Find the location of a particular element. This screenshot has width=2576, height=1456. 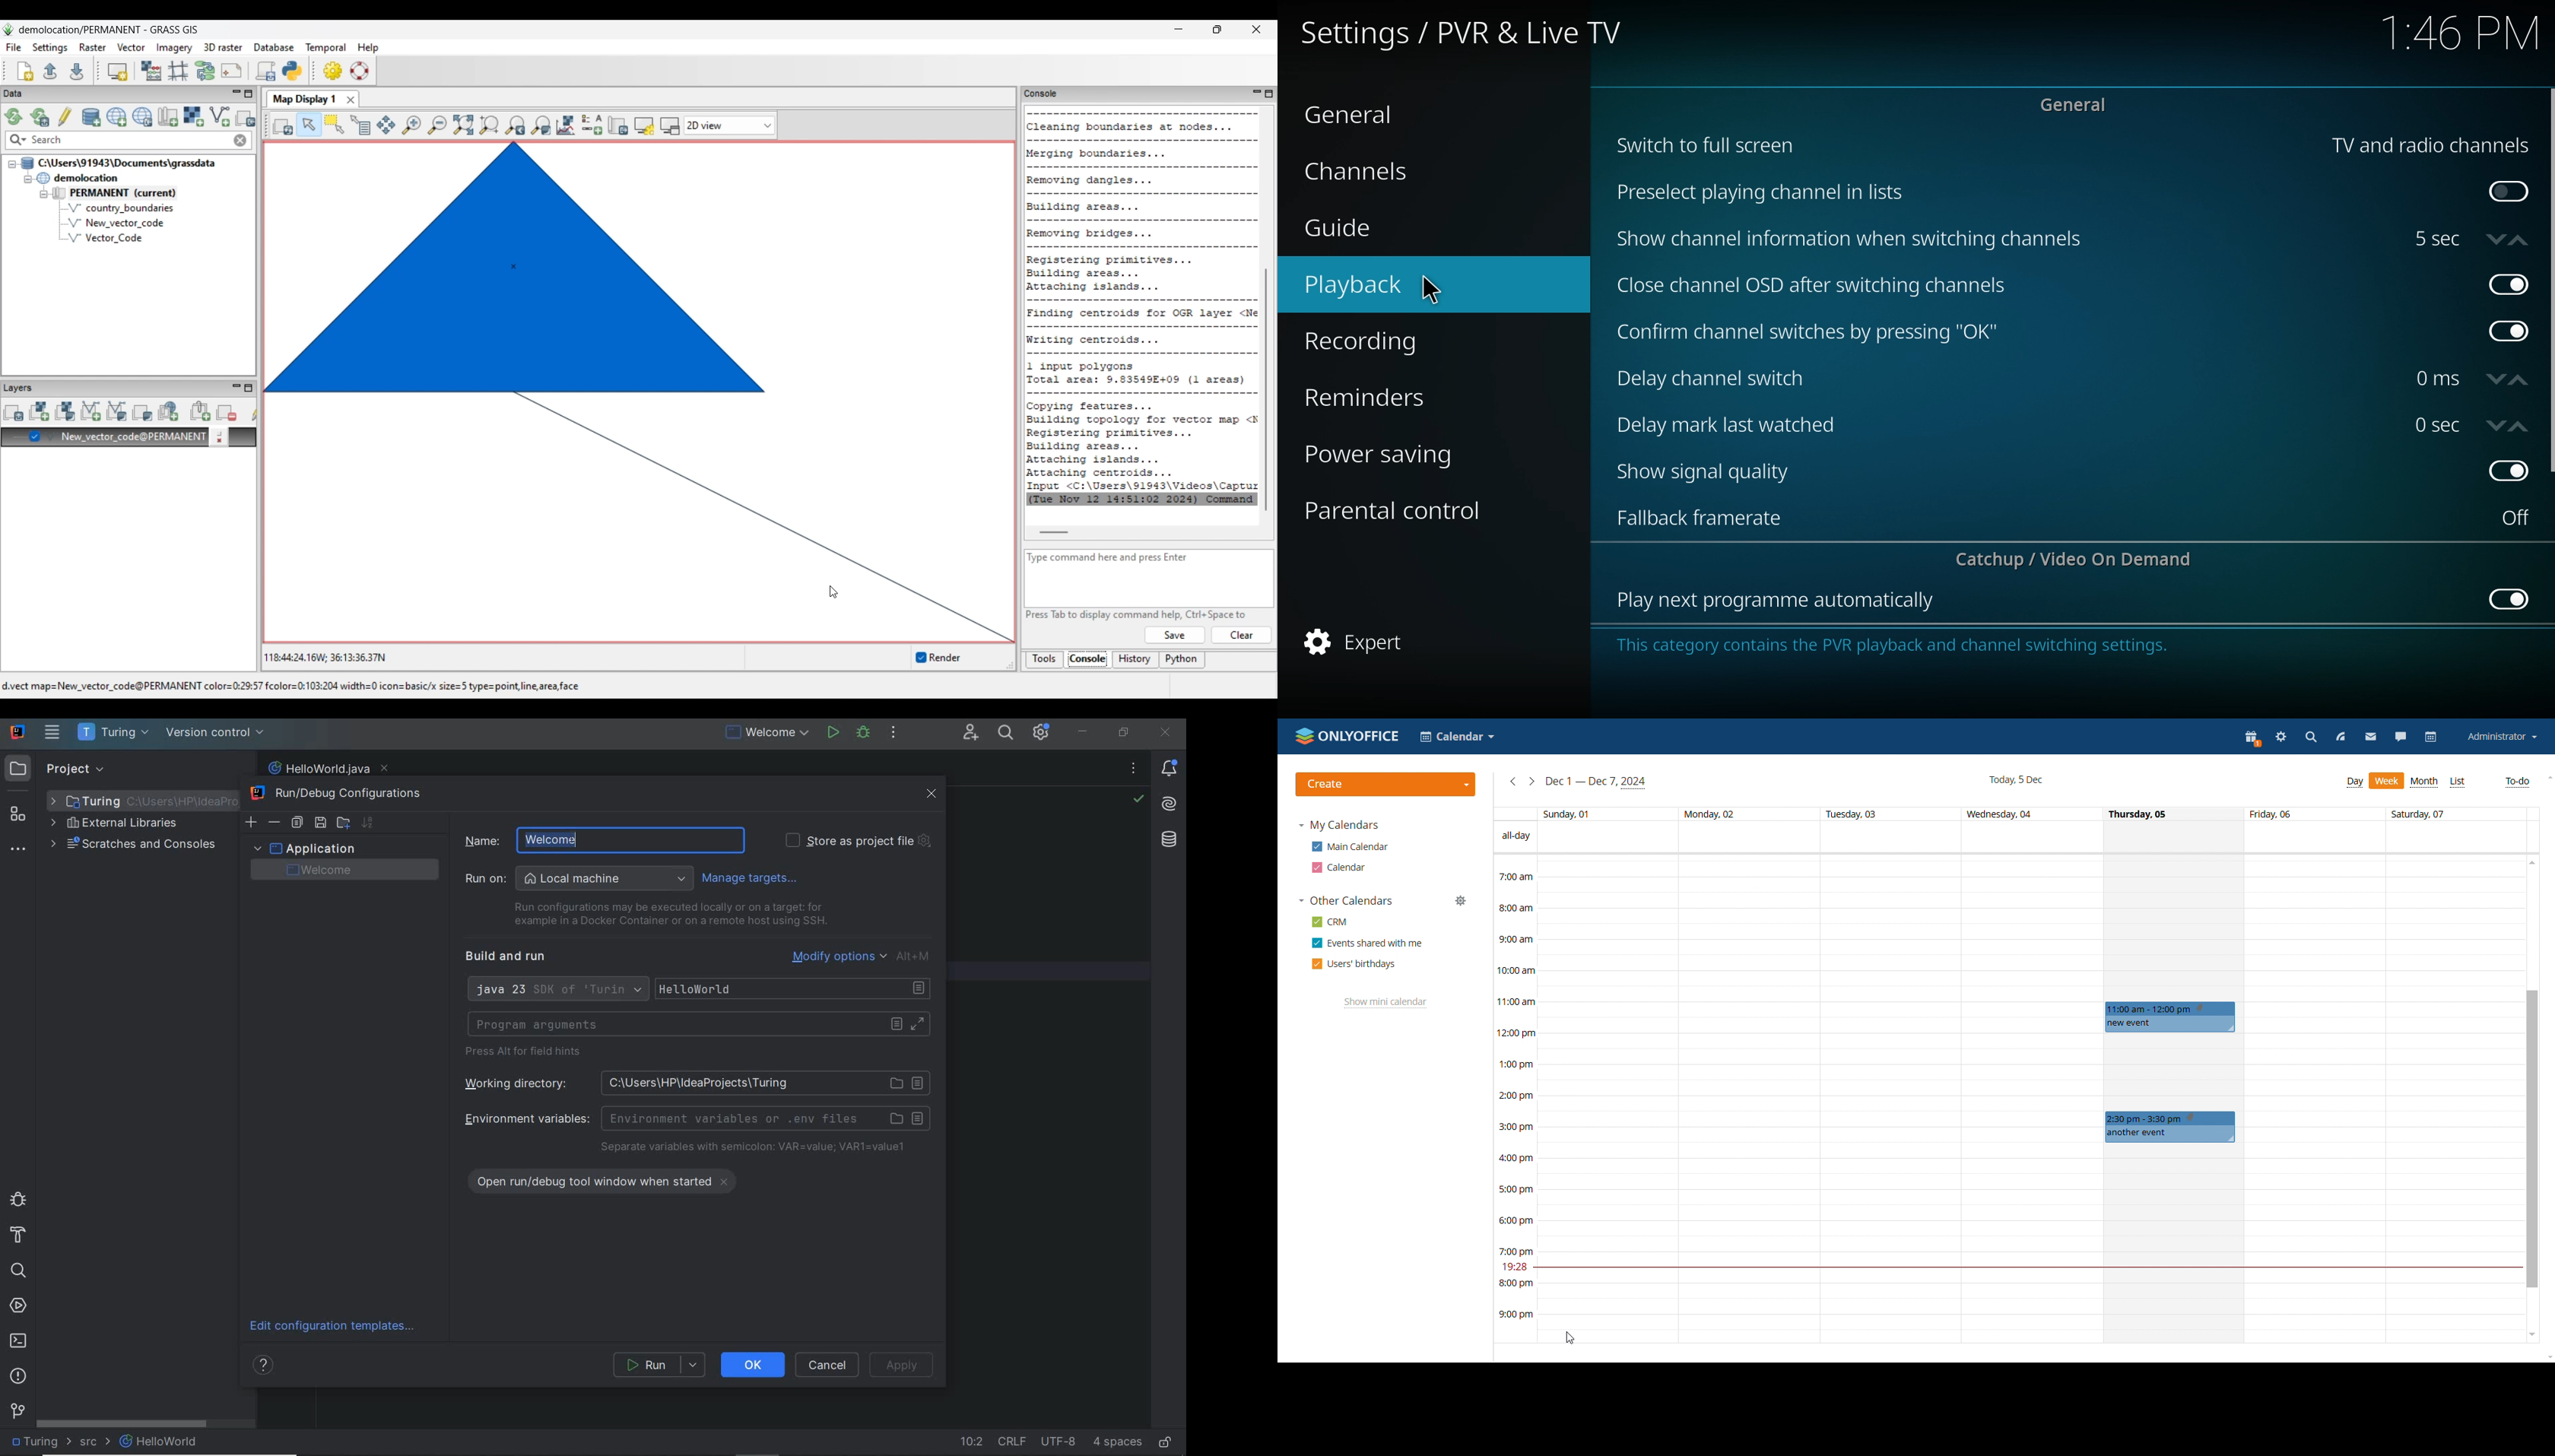

off is located at coordinates (2508, 331).